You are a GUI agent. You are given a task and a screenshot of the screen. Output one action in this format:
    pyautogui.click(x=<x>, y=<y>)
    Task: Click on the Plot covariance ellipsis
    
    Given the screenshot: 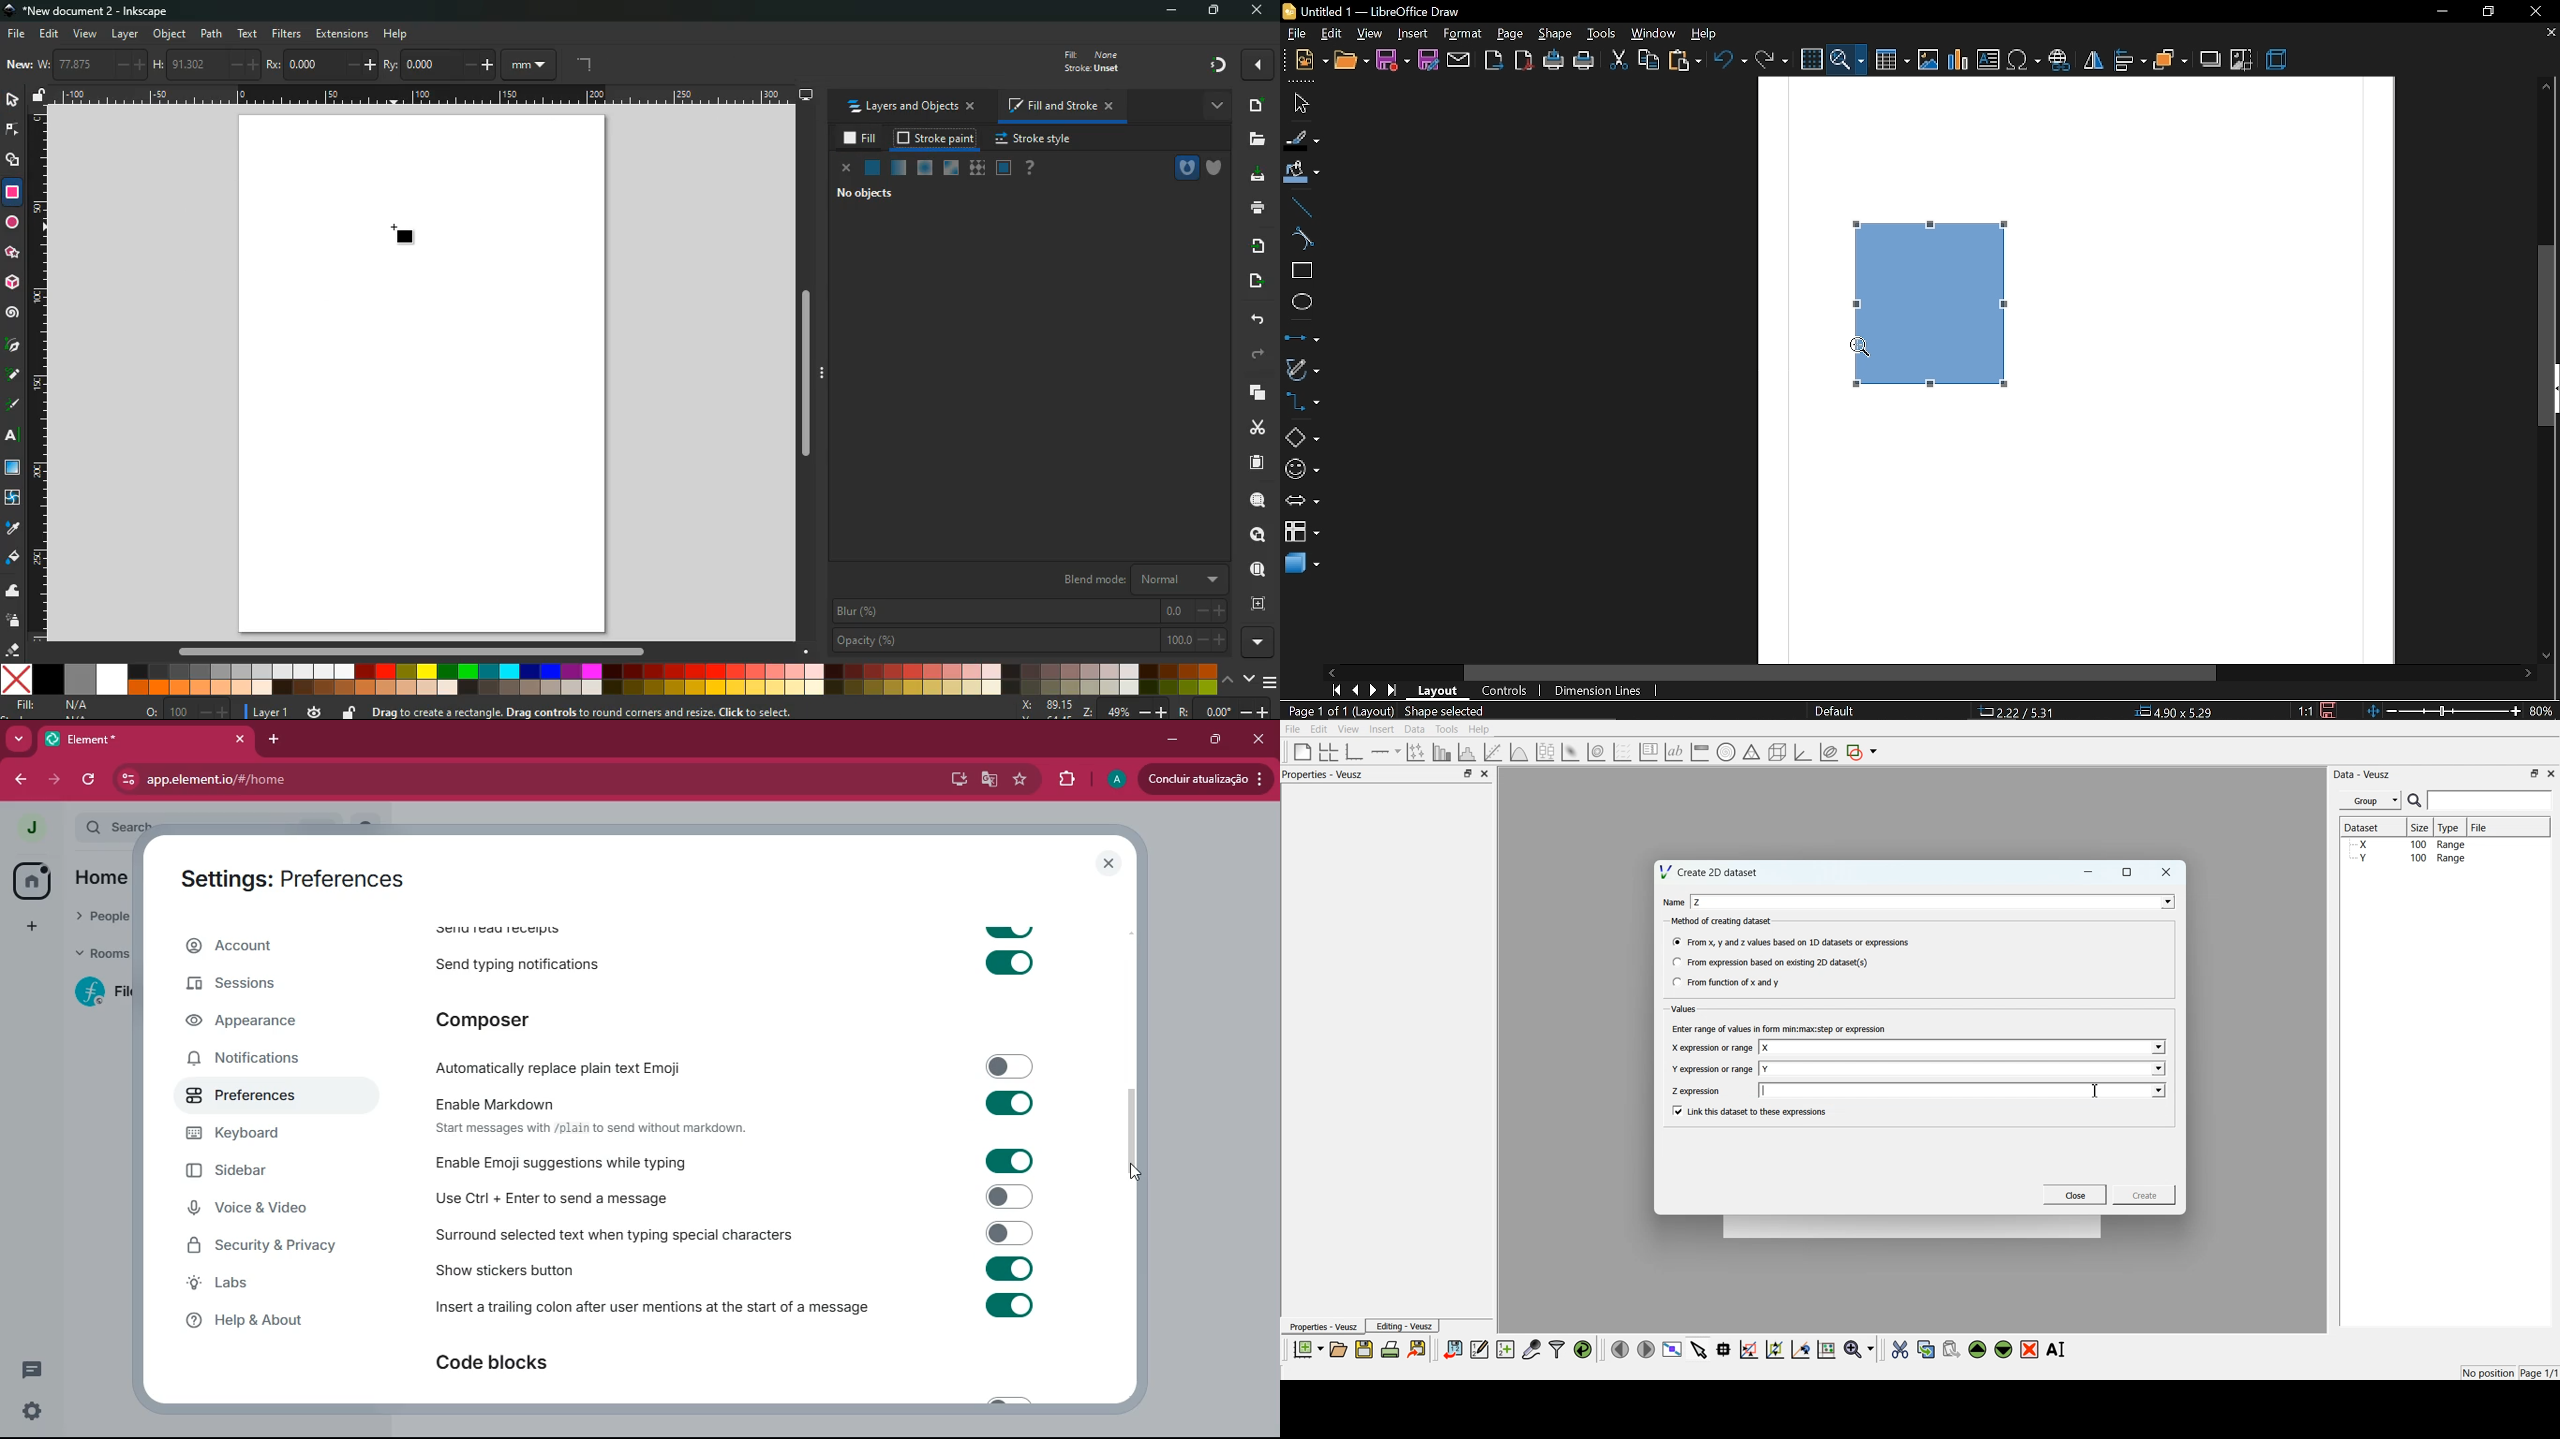 What is the action you would take?
    pyautogui.click(x=1829, y=753)
    